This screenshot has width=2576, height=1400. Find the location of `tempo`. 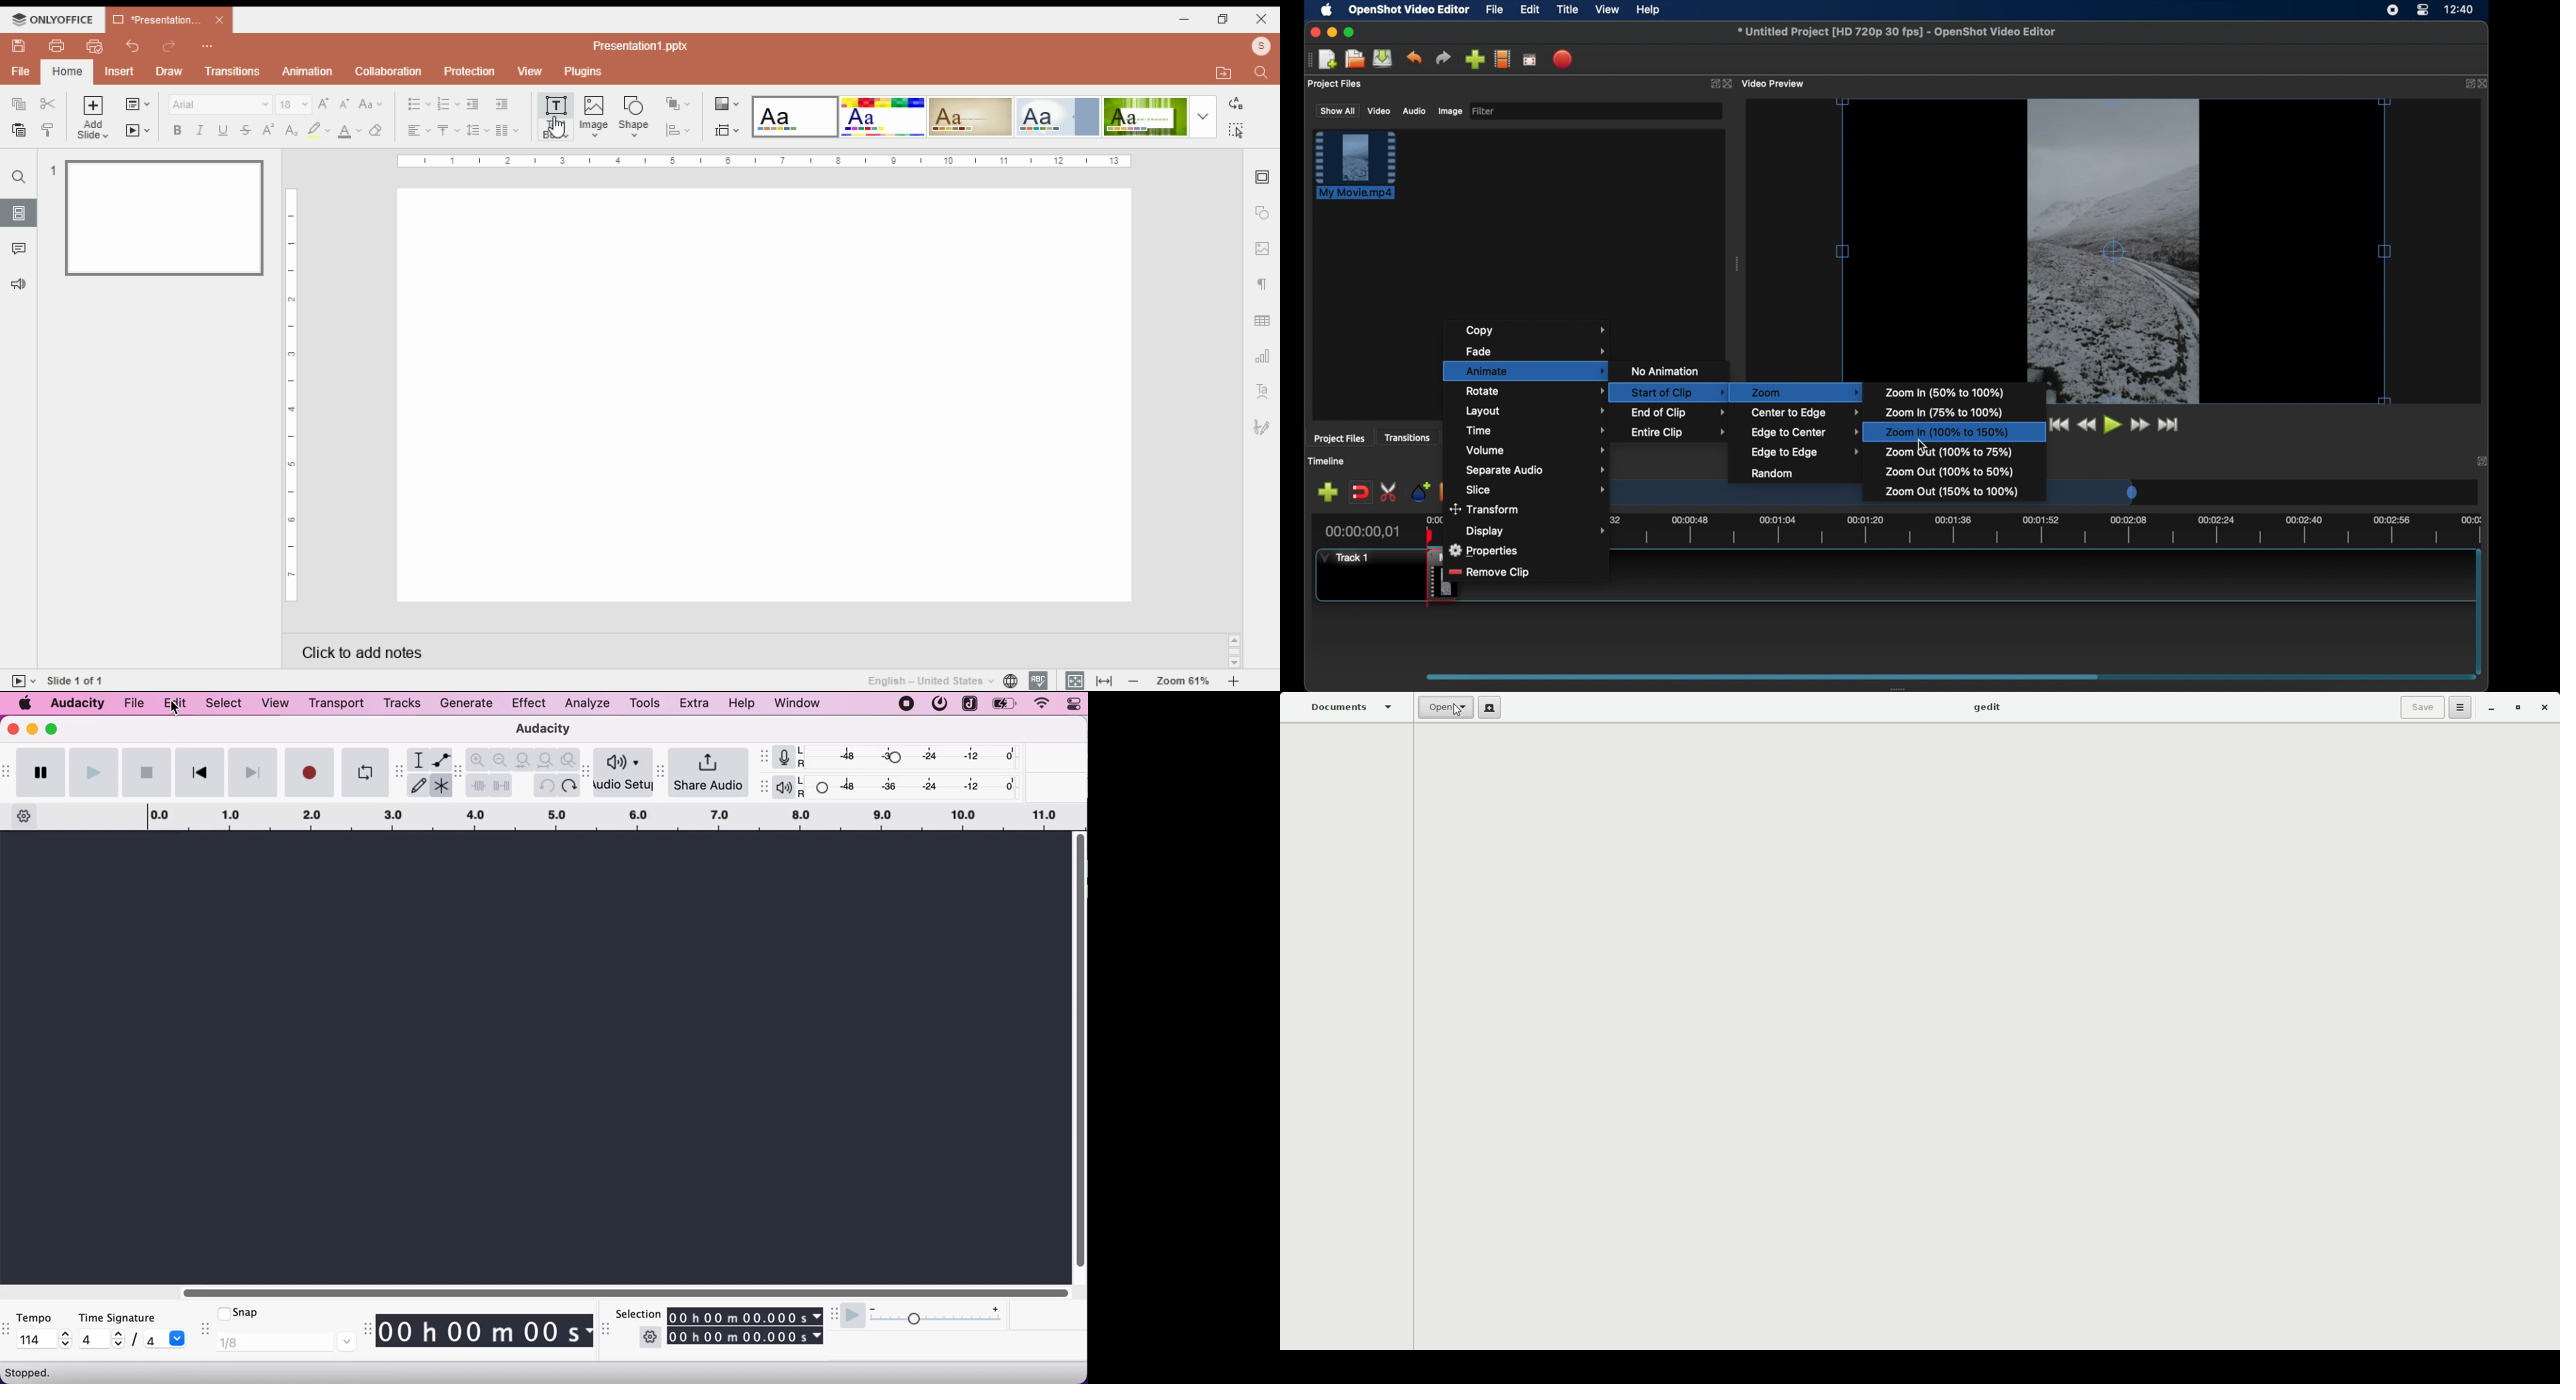

tempo is located at coordinates (42, 1317).